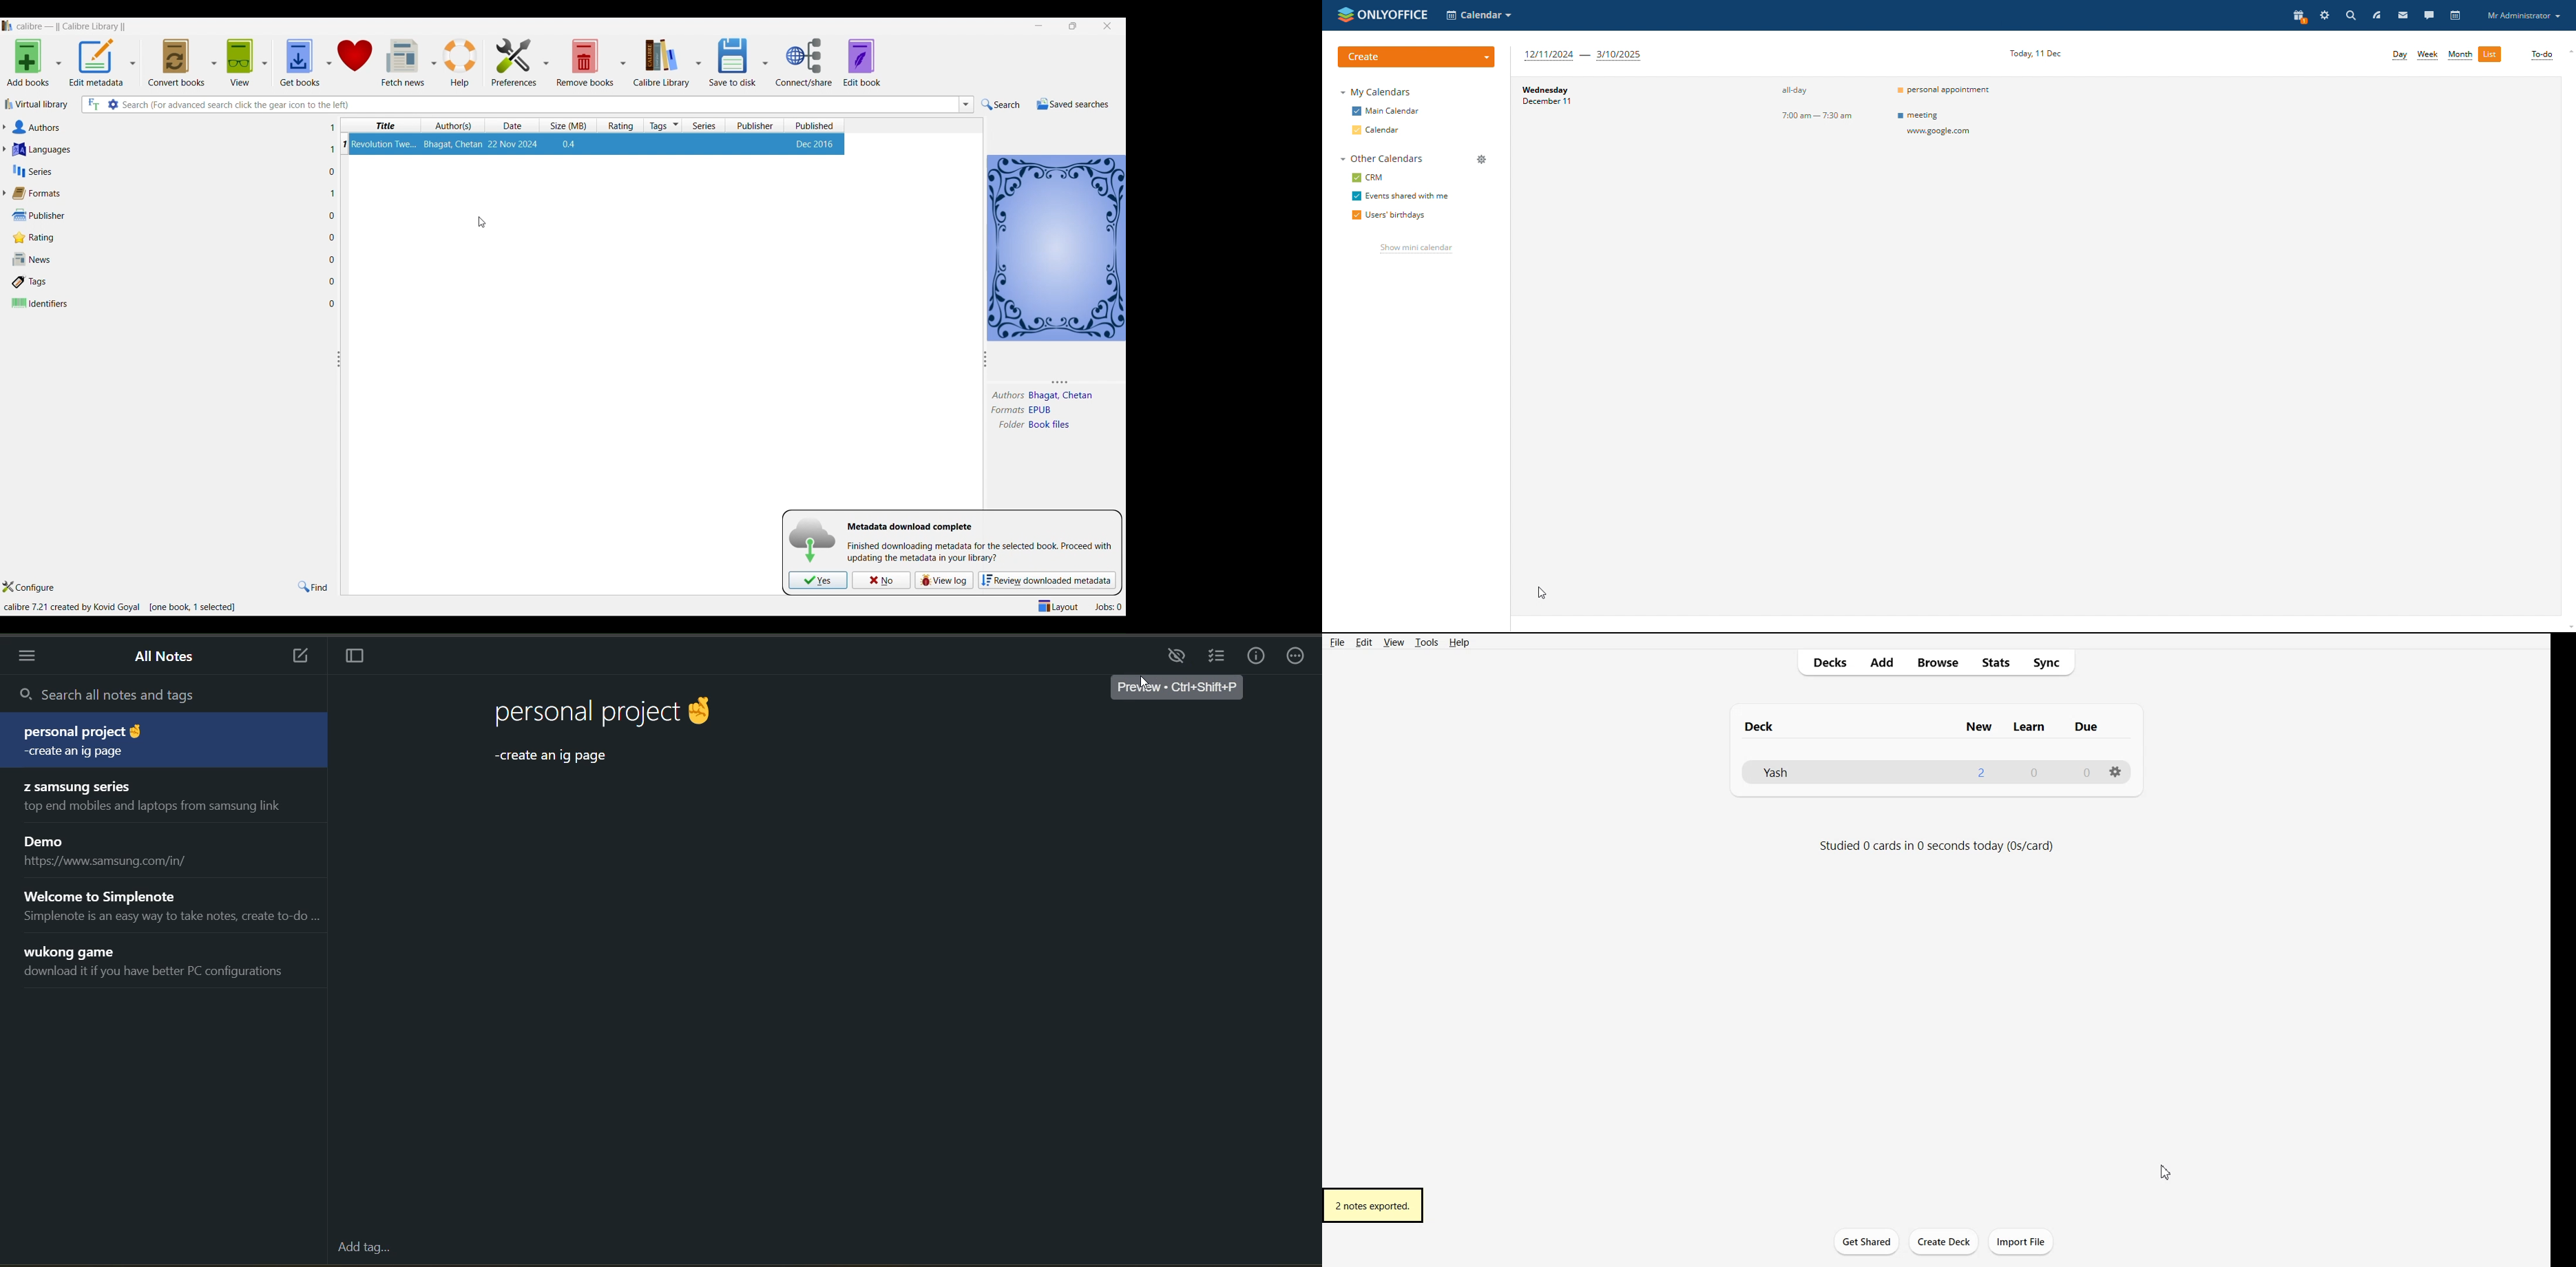  I want to click on 0, so click(2035, 773).